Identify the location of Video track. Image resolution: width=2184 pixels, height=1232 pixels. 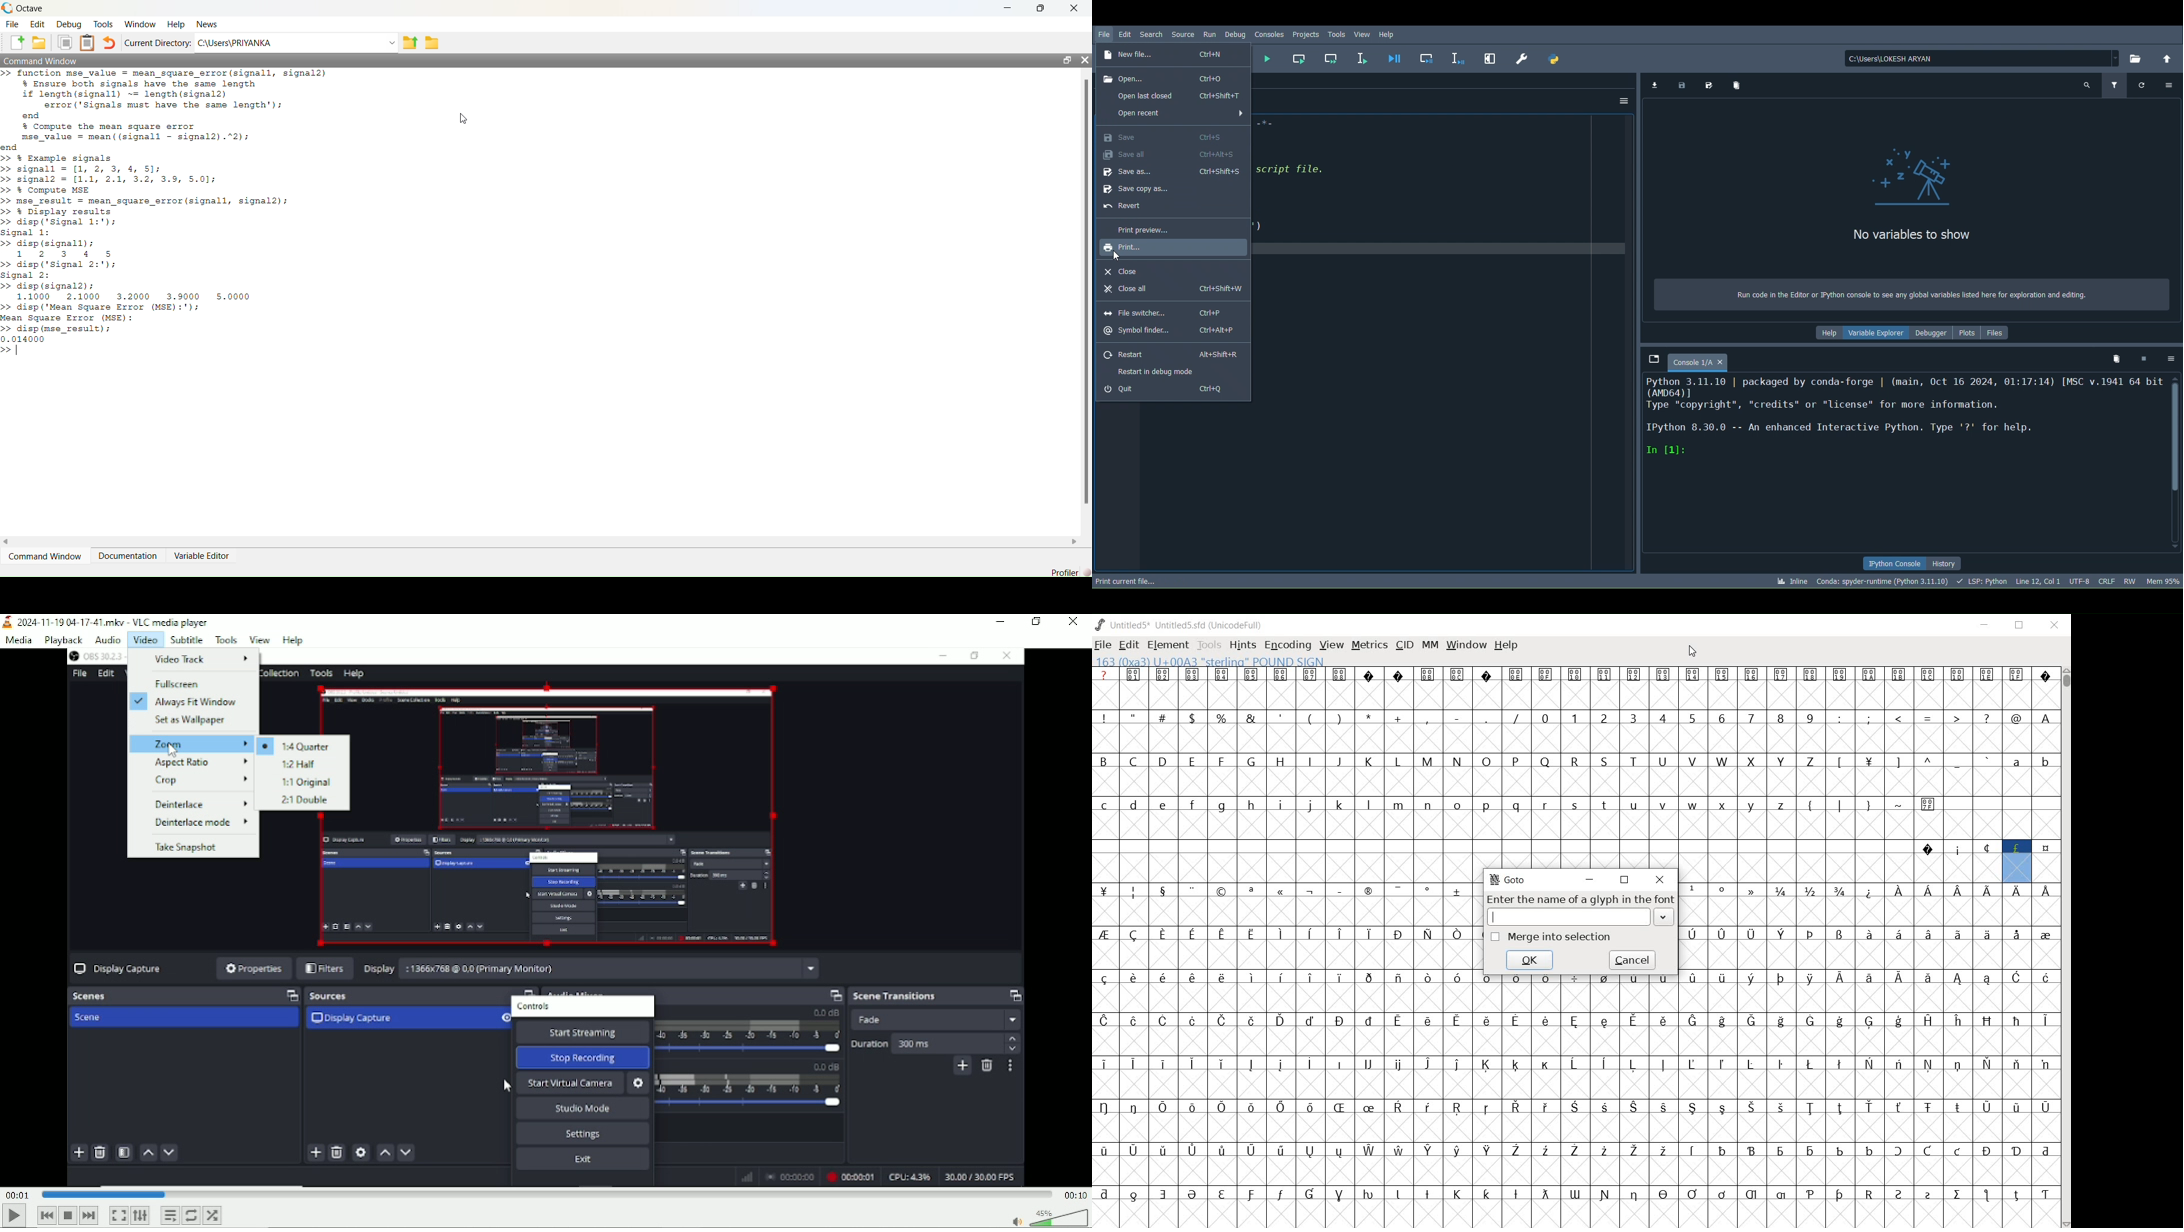
(203, 658).